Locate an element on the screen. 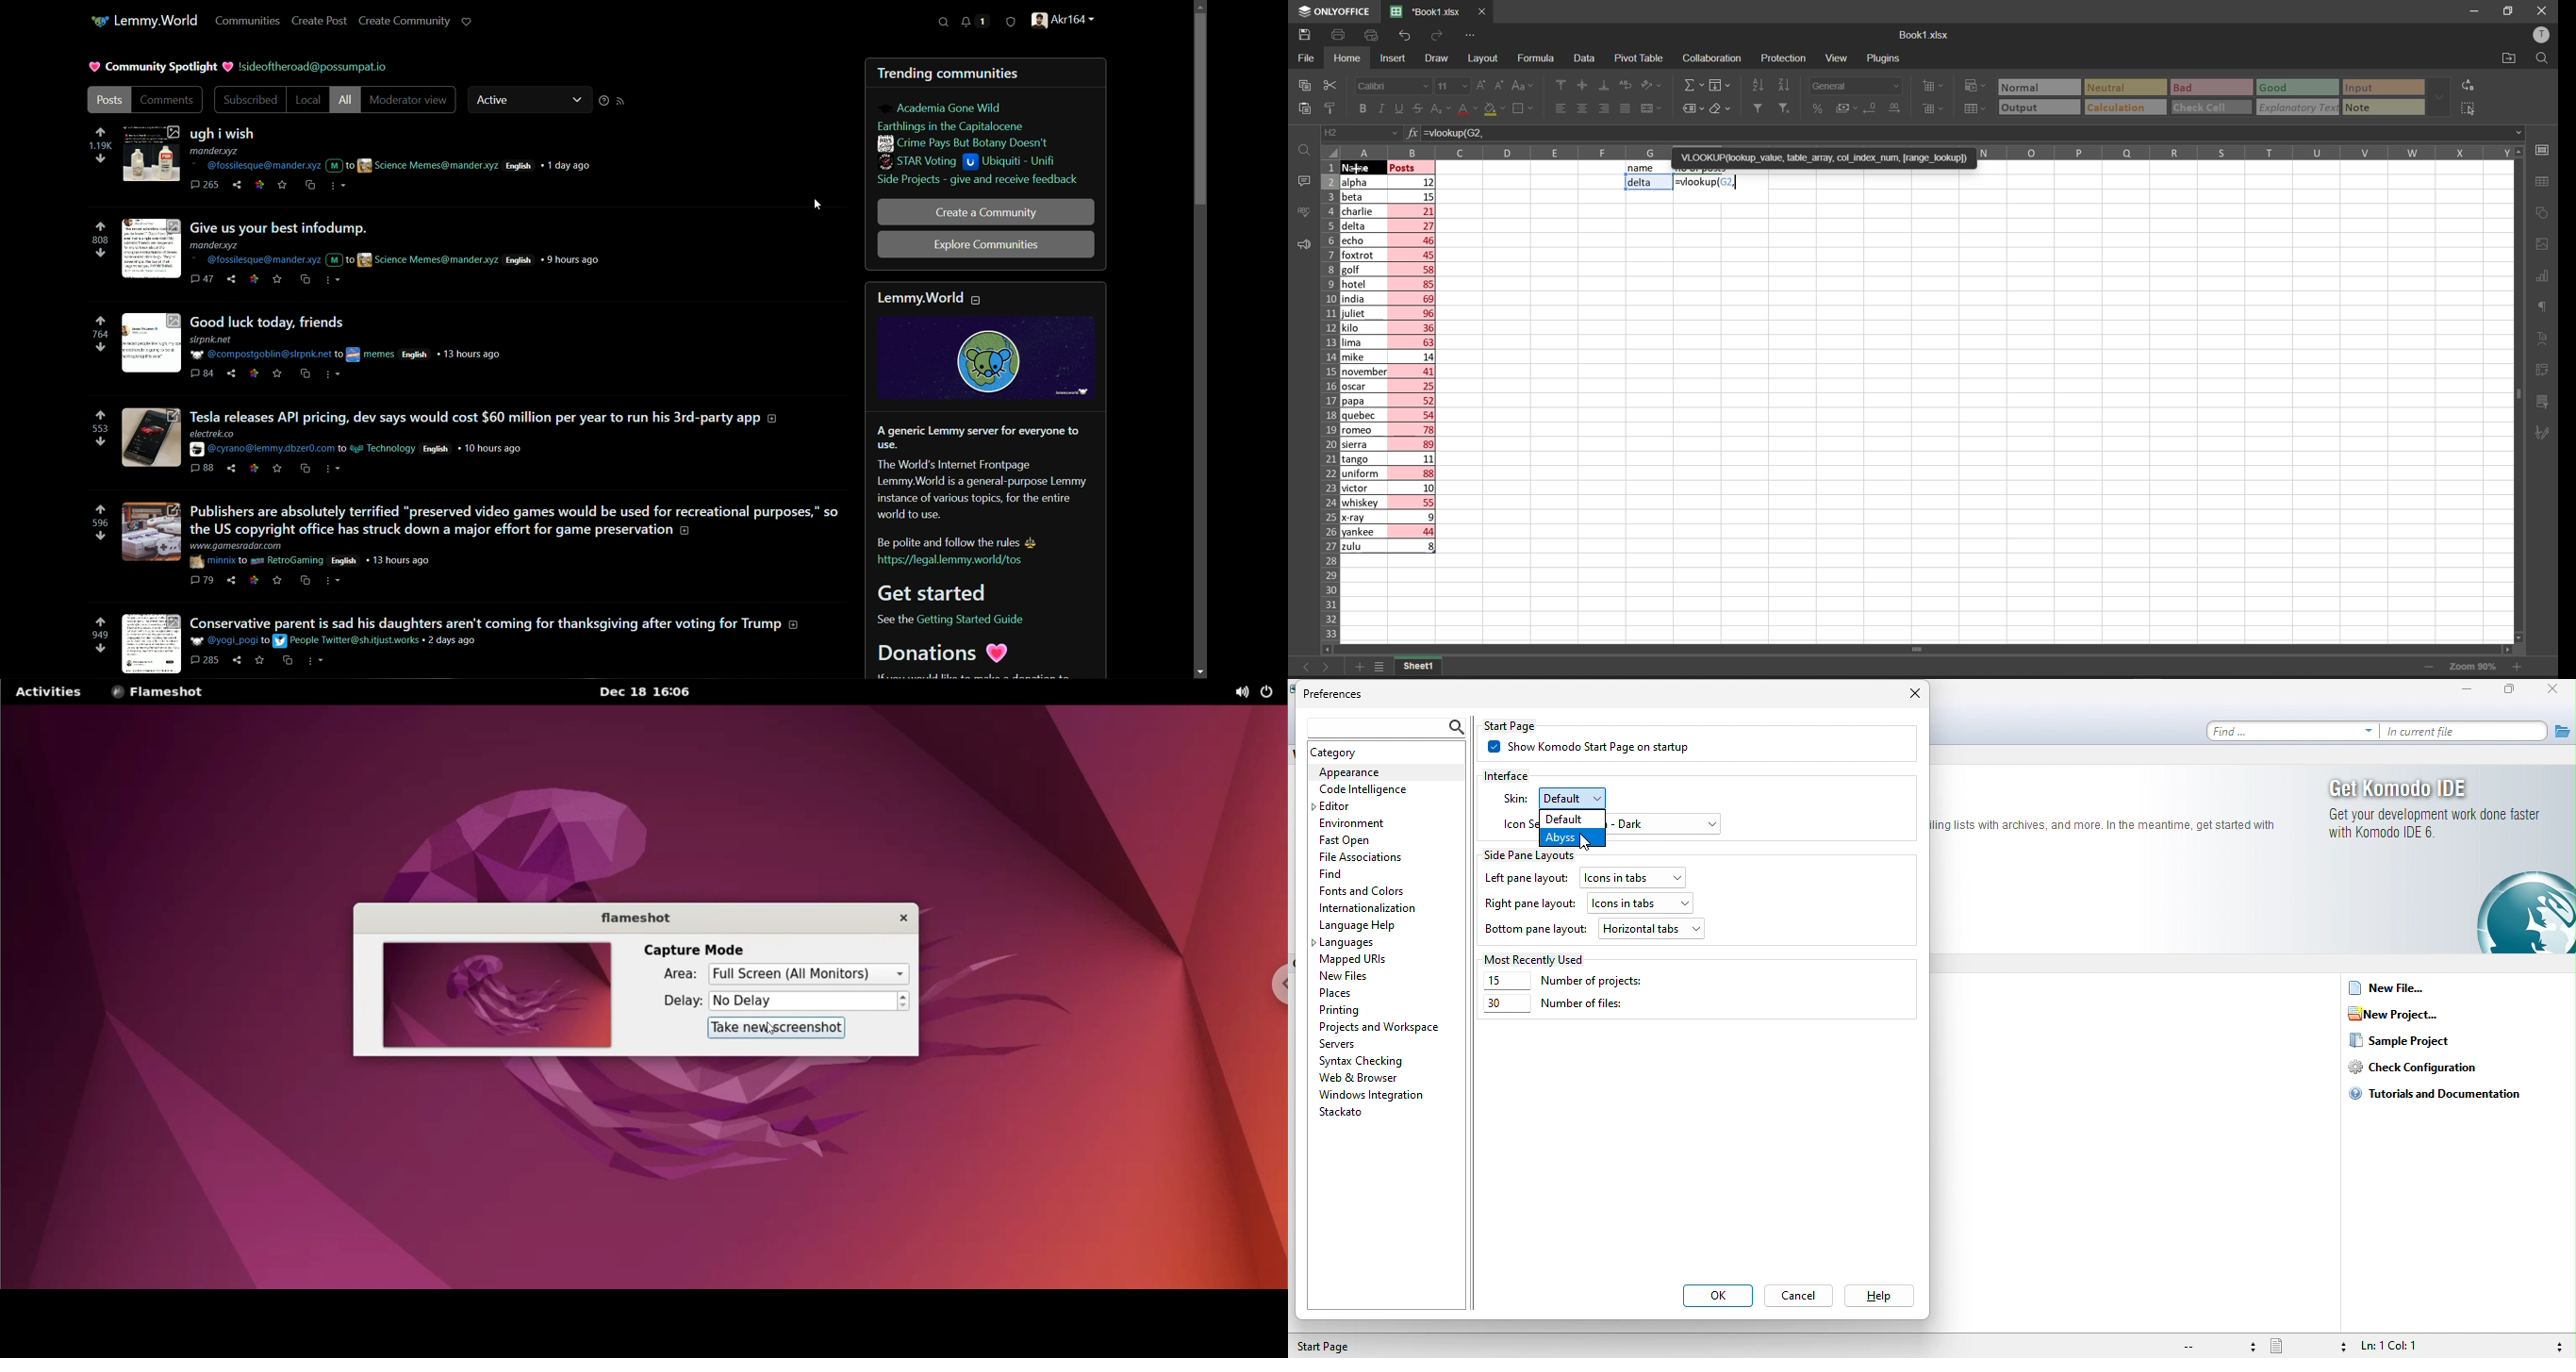  horizontal scroll bar is located at coordinates (1921, 649).